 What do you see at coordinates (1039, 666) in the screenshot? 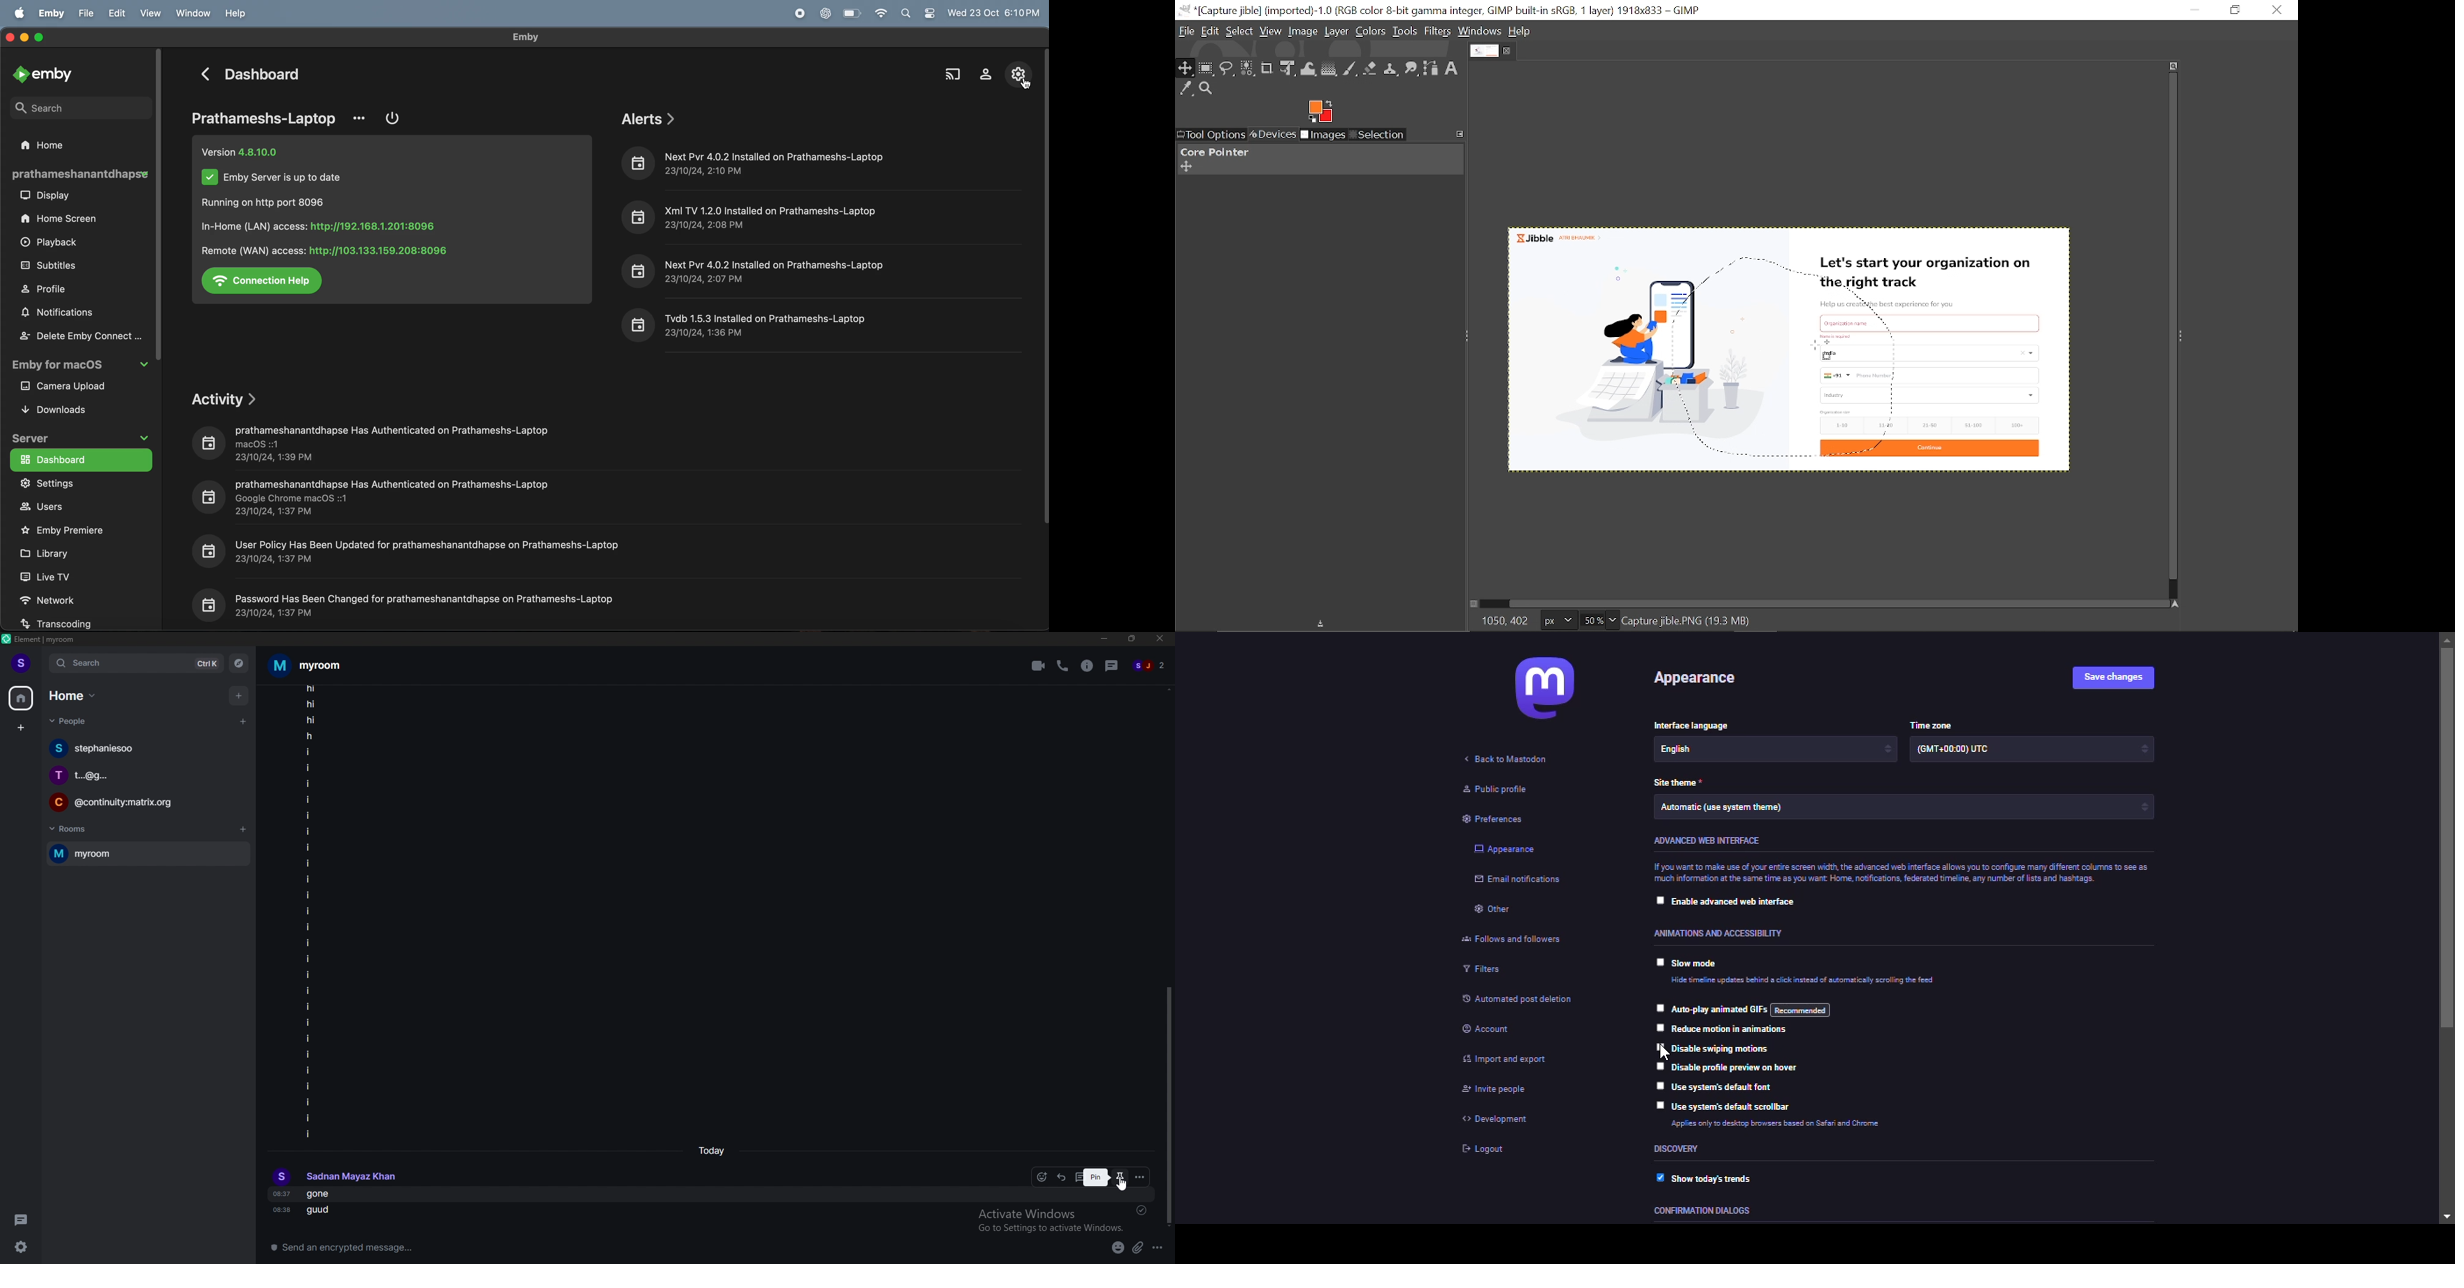
I see `video call` at bounding box center [1039, 666].